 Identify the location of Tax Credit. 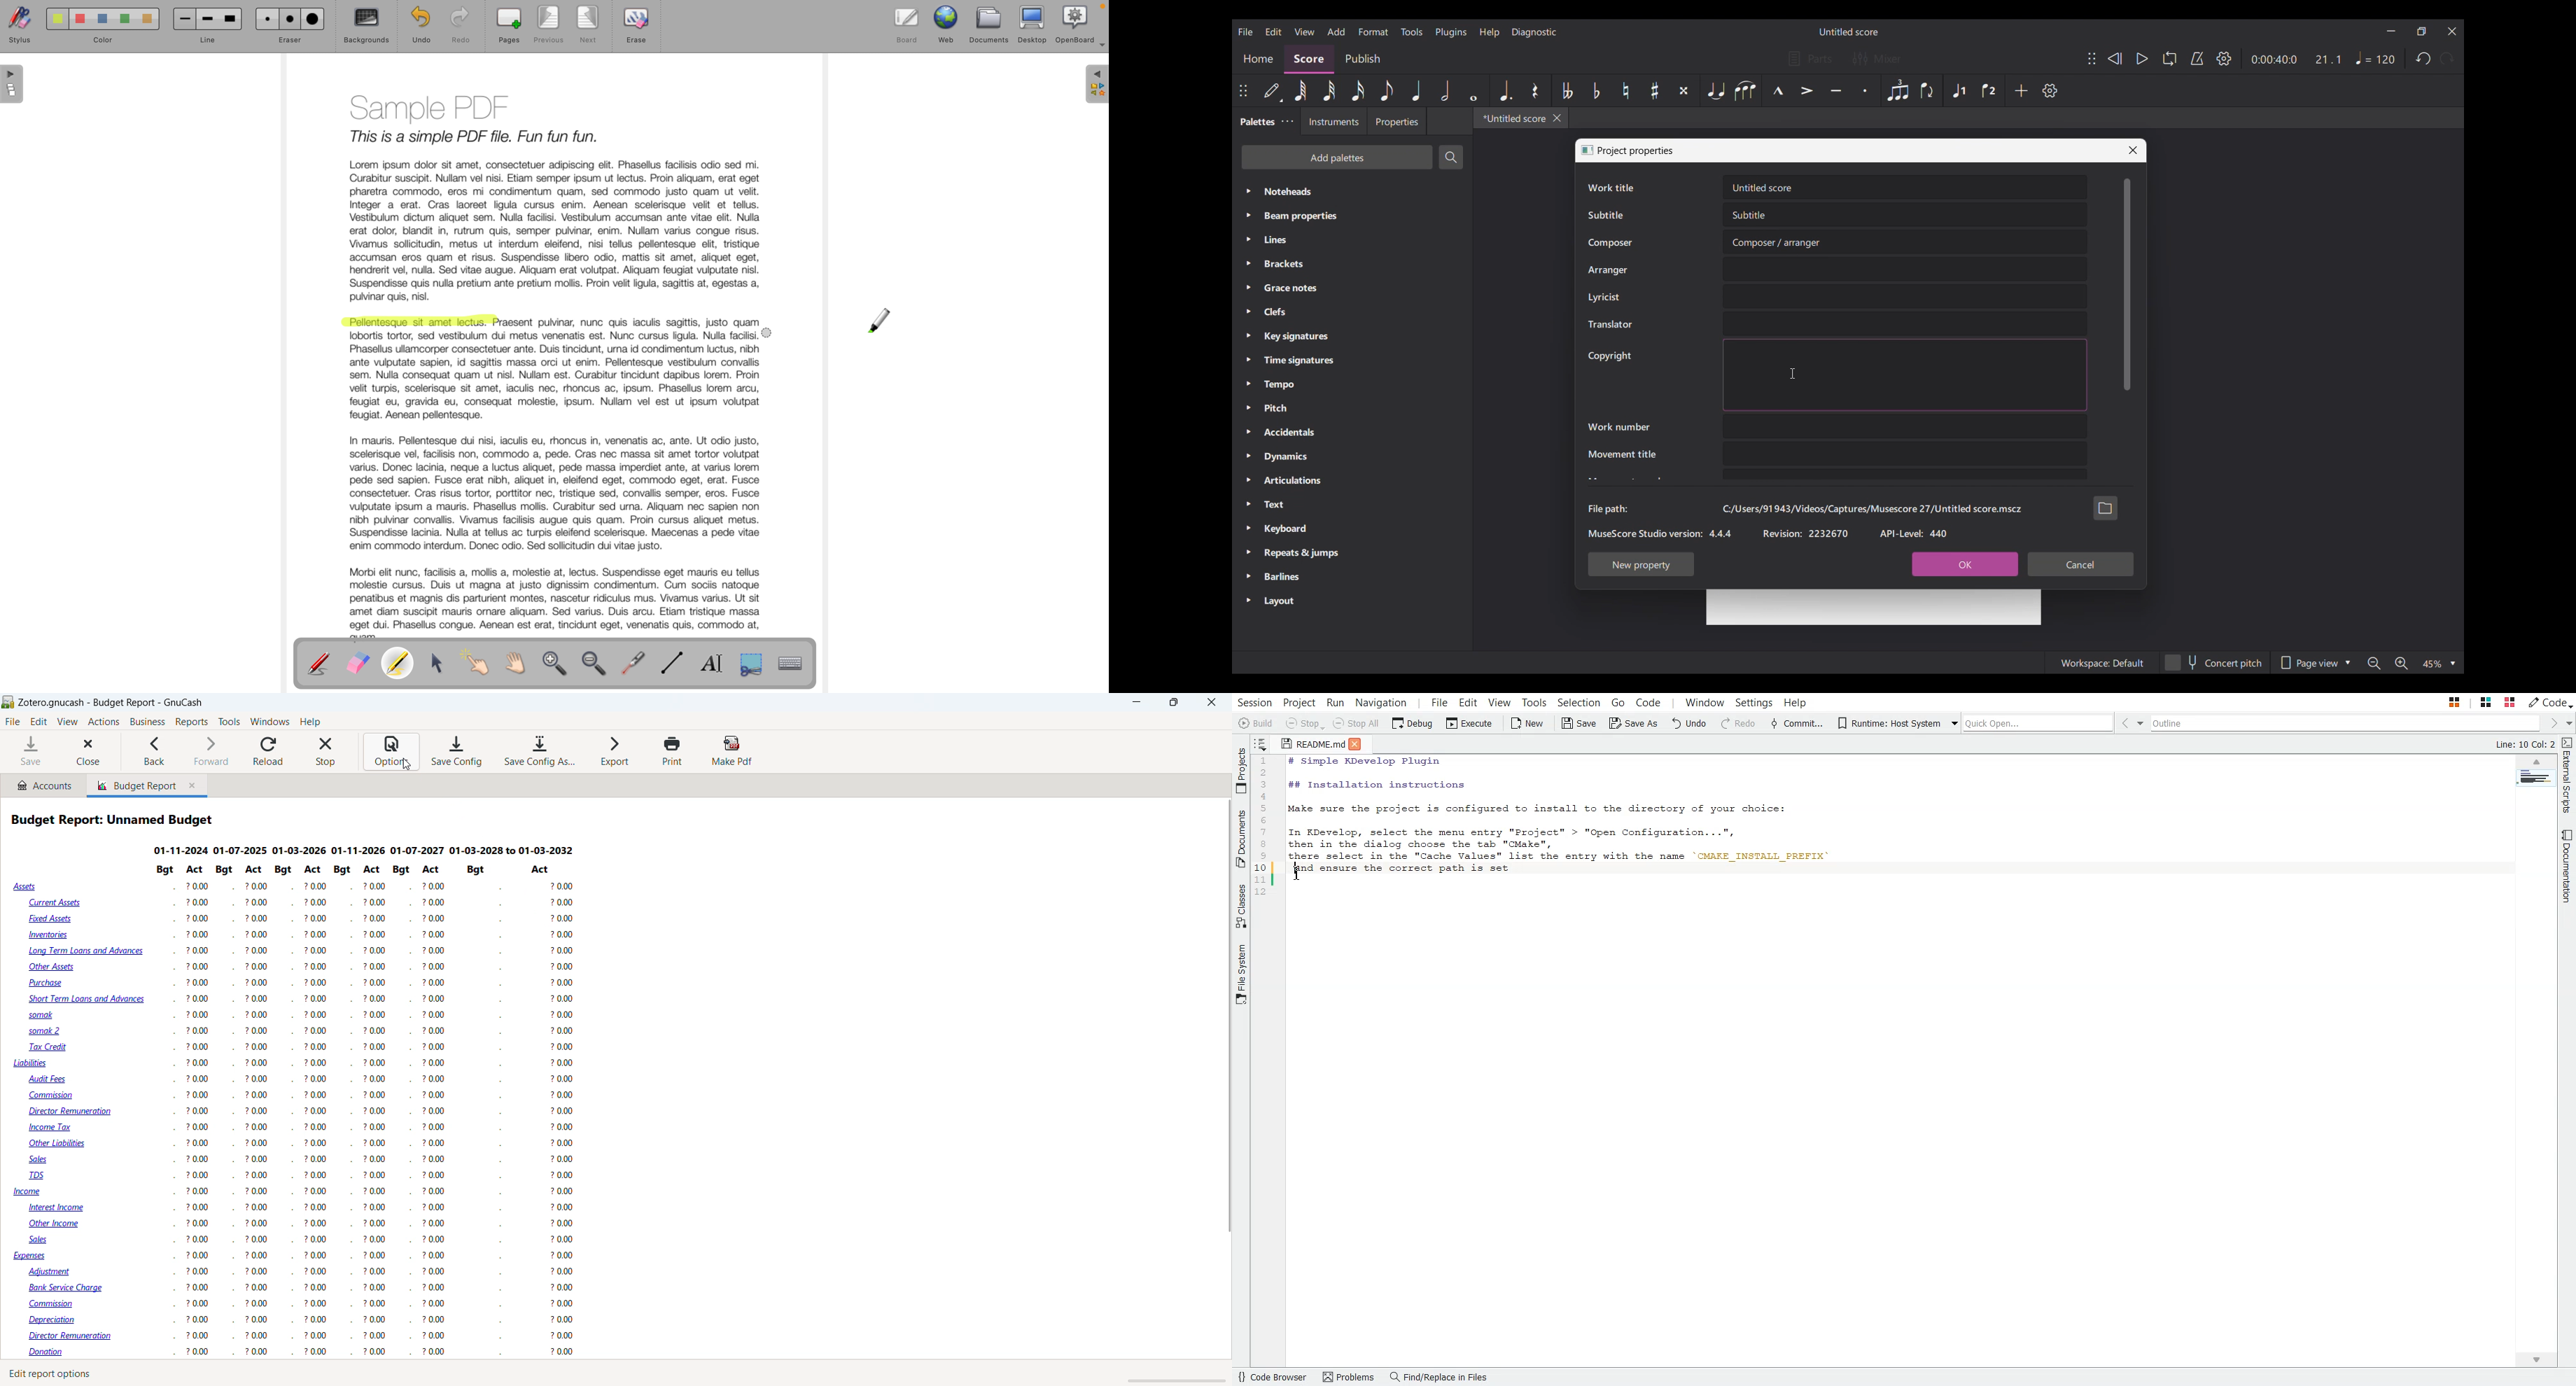
(49, 1047).